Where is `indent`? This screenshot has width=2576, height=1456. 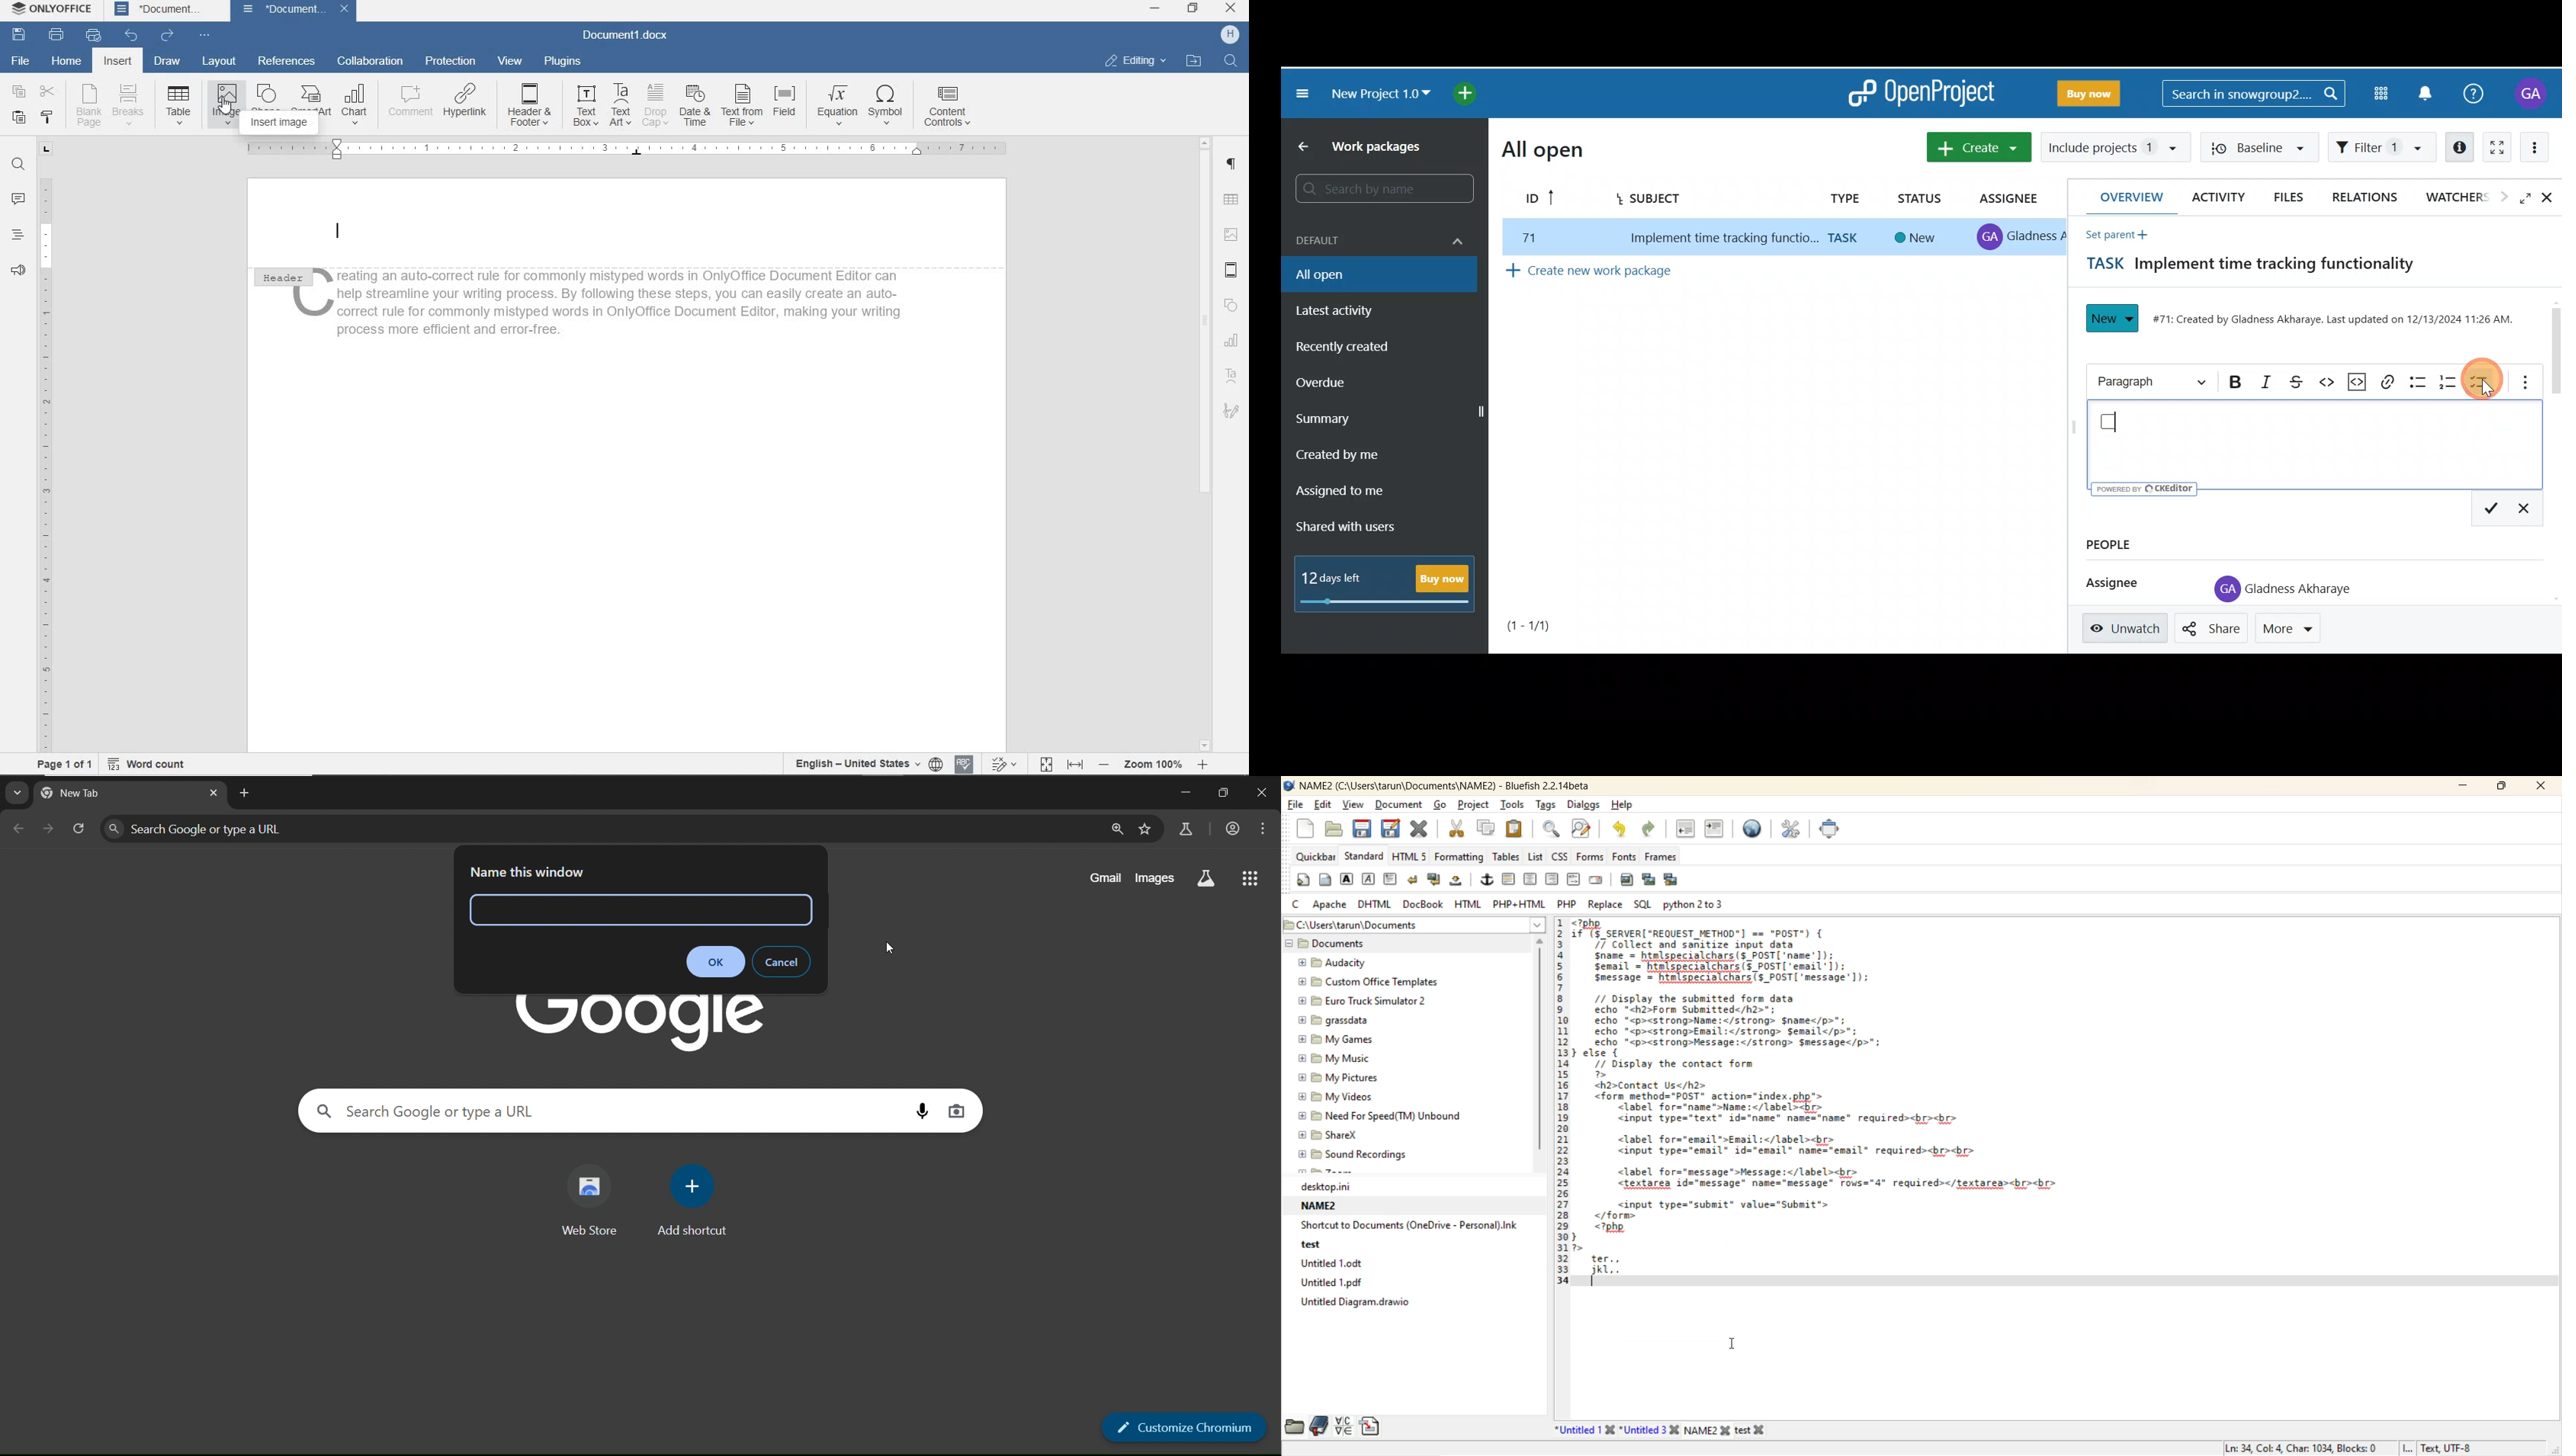 indent is located at coordinates (1713, 829).